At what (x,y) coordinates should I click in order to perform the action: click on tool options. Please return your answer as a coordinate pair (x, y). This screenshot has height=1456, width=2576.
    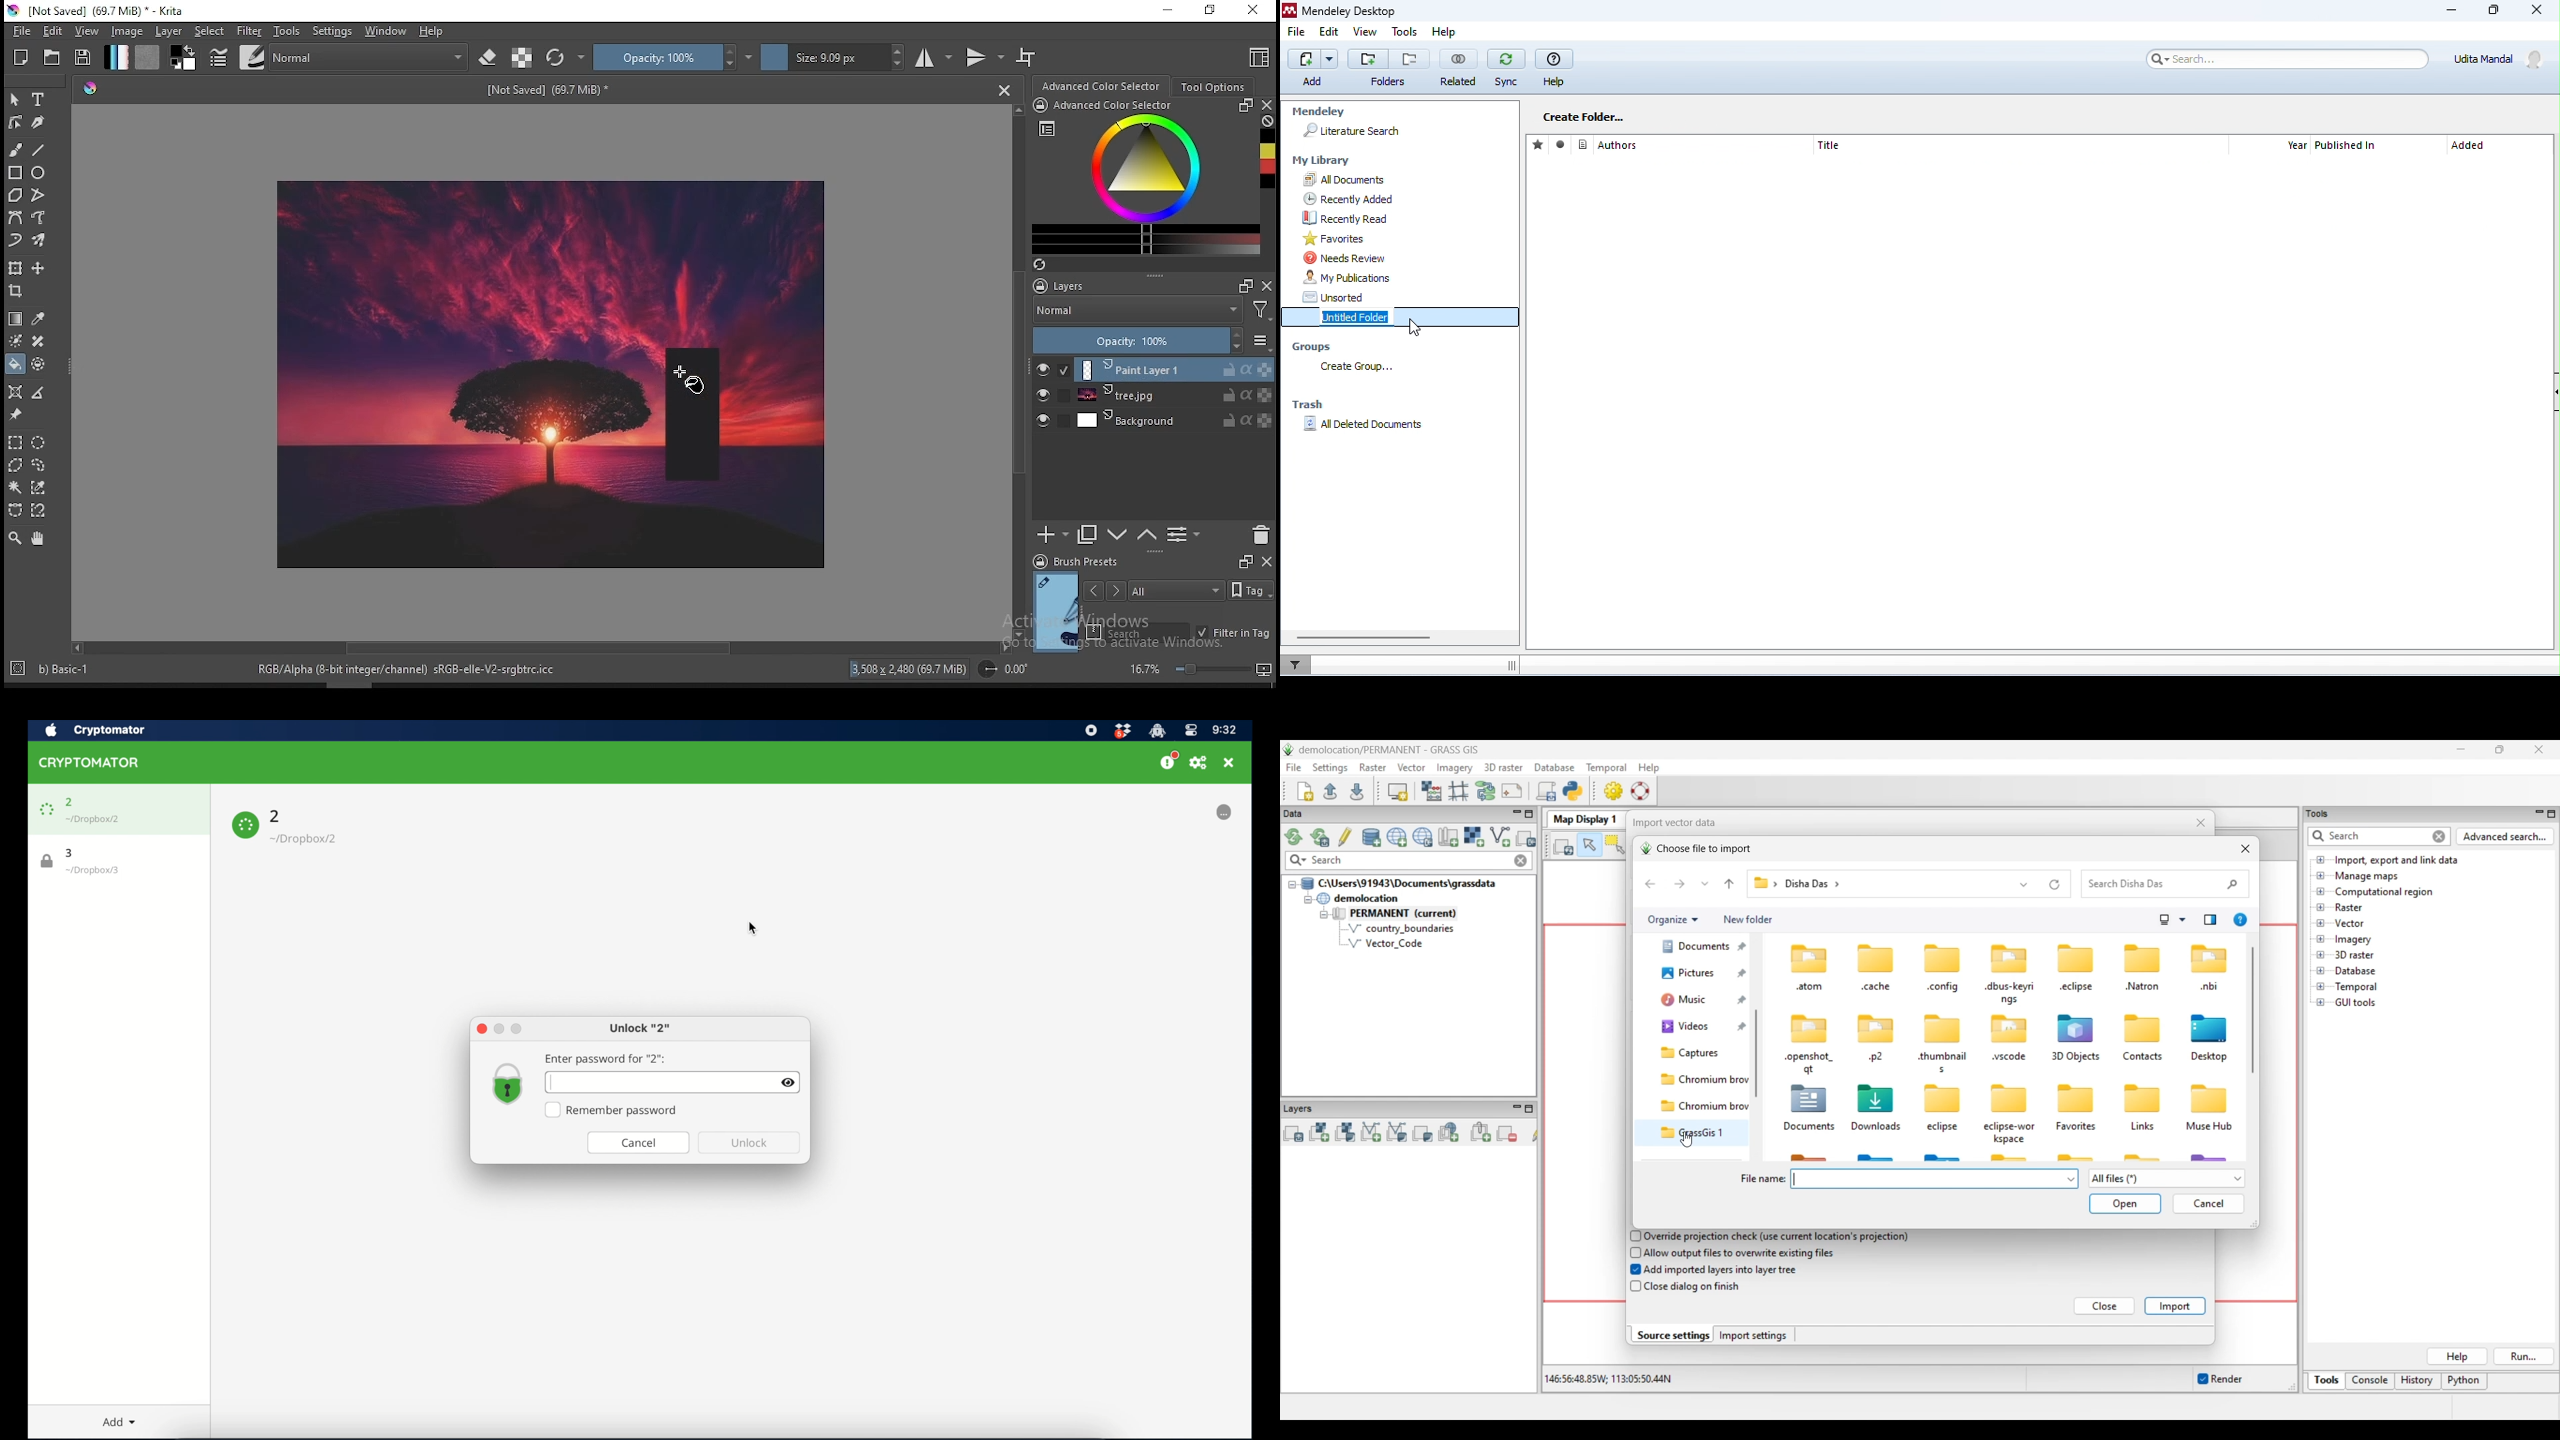
    Looking at the image, I should click on (1211, 86).